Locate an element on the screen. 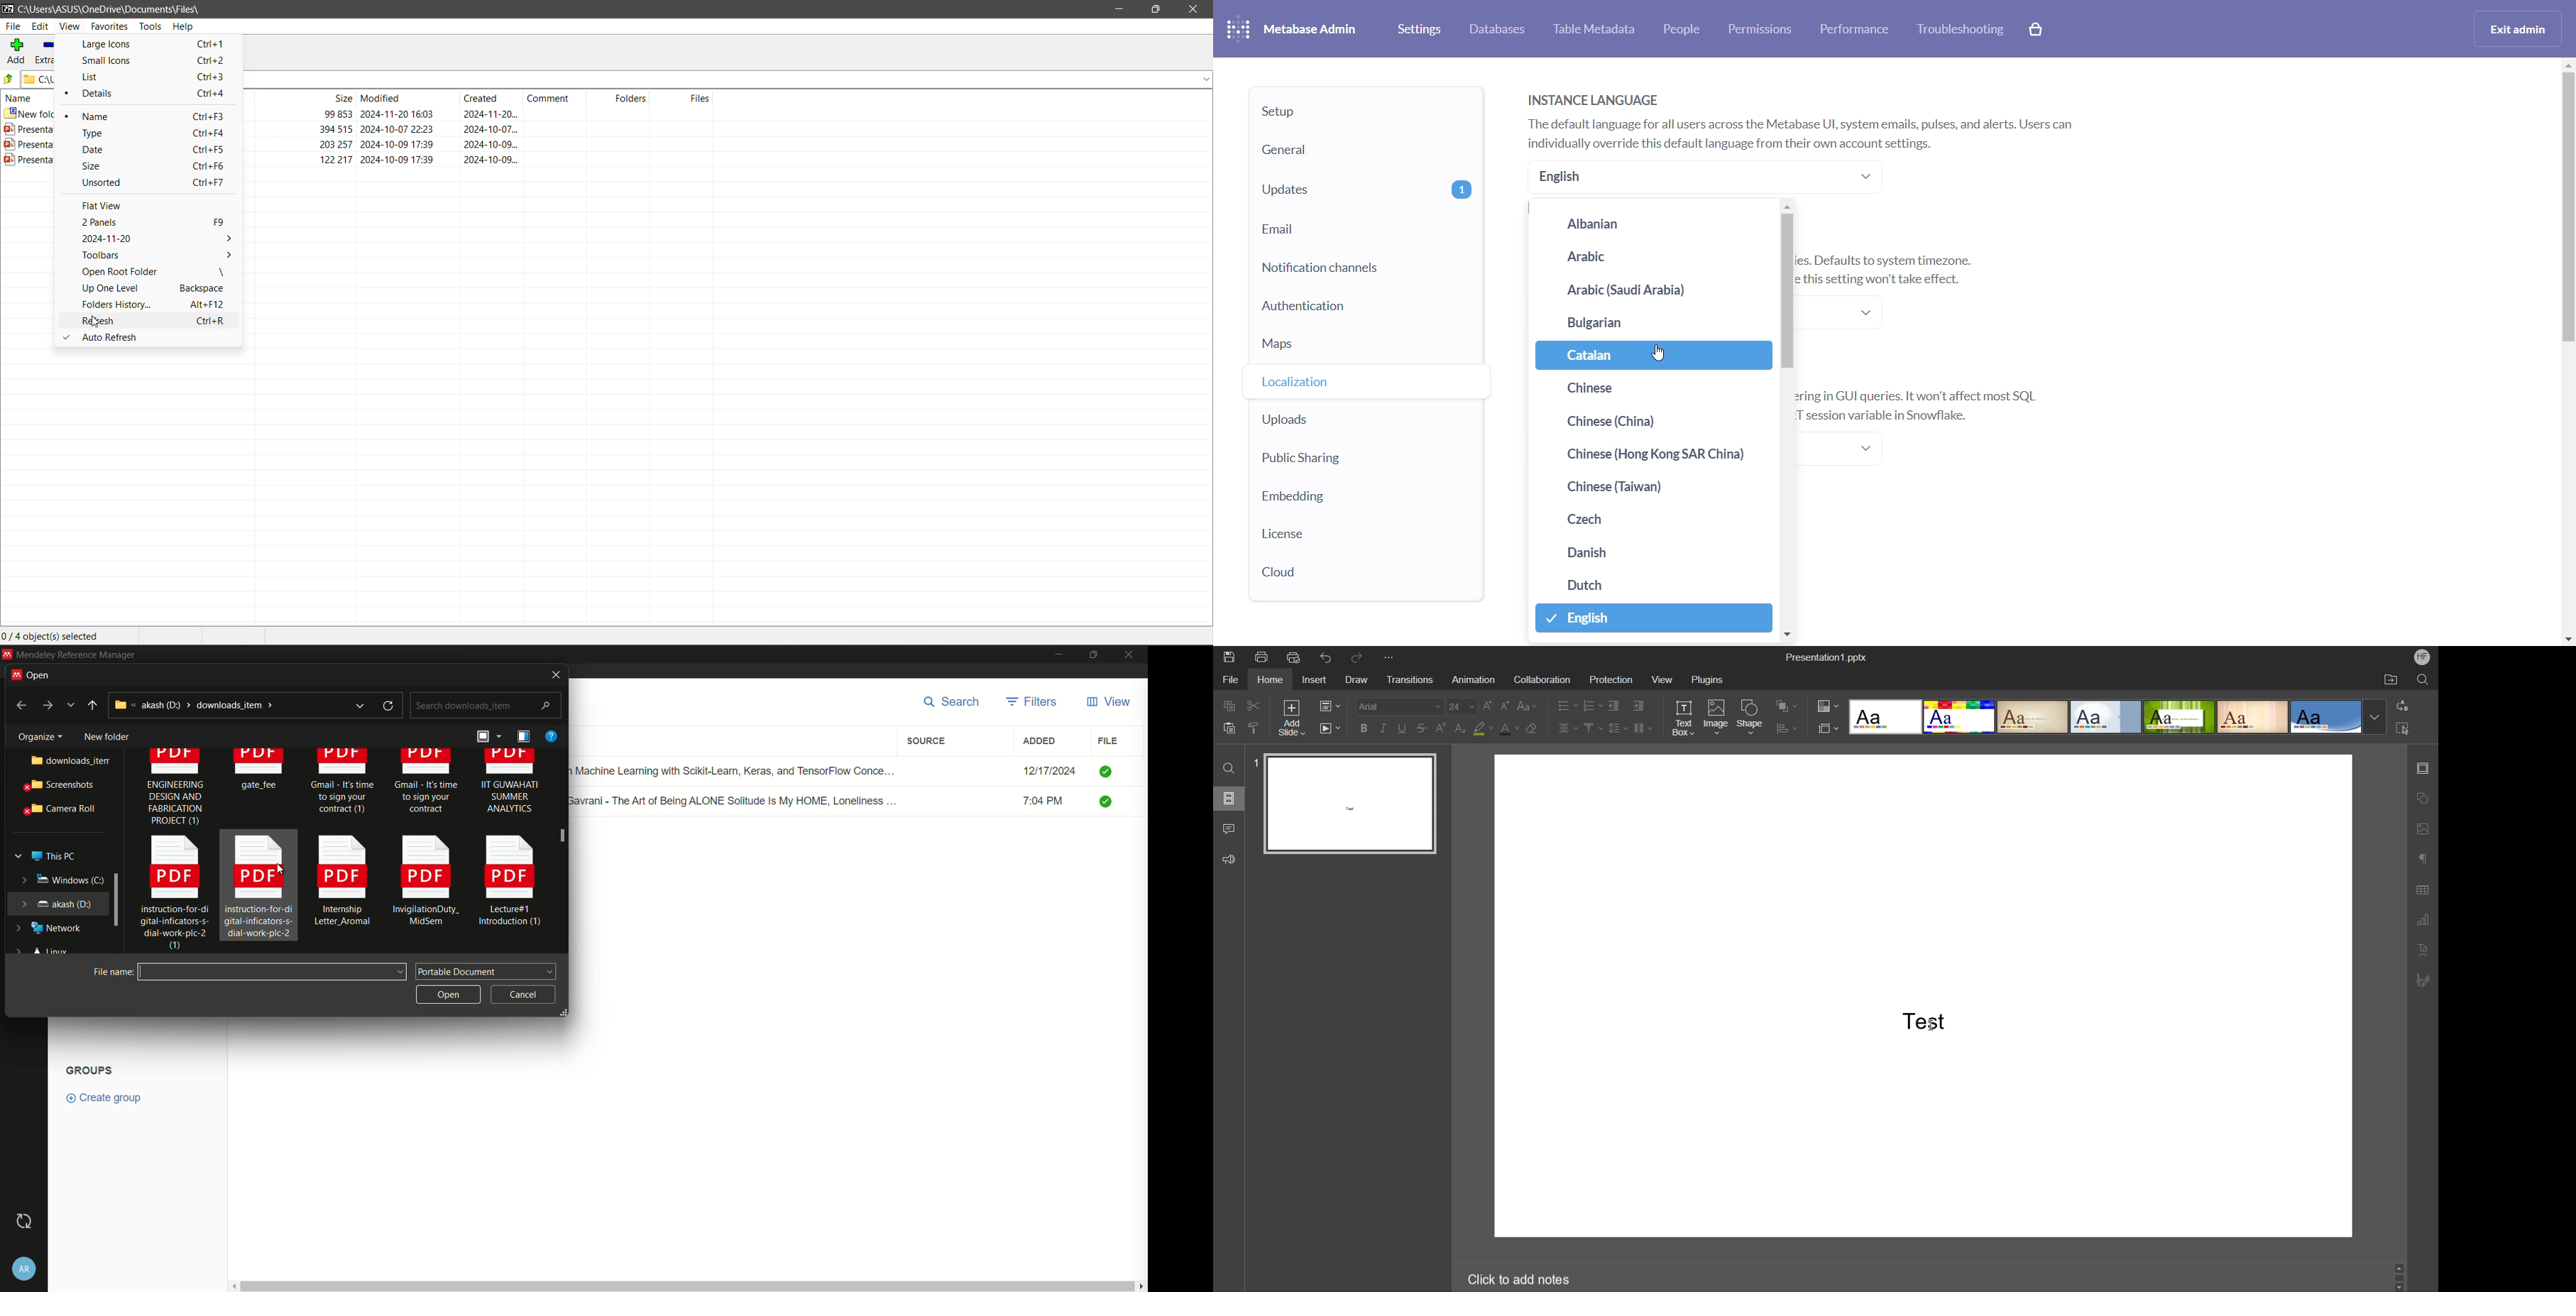 The image size is (2576, 1316). ENGINEERING
DESIGN AND

FABRICATION
PROJECT (1) is located at coordinates (175, 790).